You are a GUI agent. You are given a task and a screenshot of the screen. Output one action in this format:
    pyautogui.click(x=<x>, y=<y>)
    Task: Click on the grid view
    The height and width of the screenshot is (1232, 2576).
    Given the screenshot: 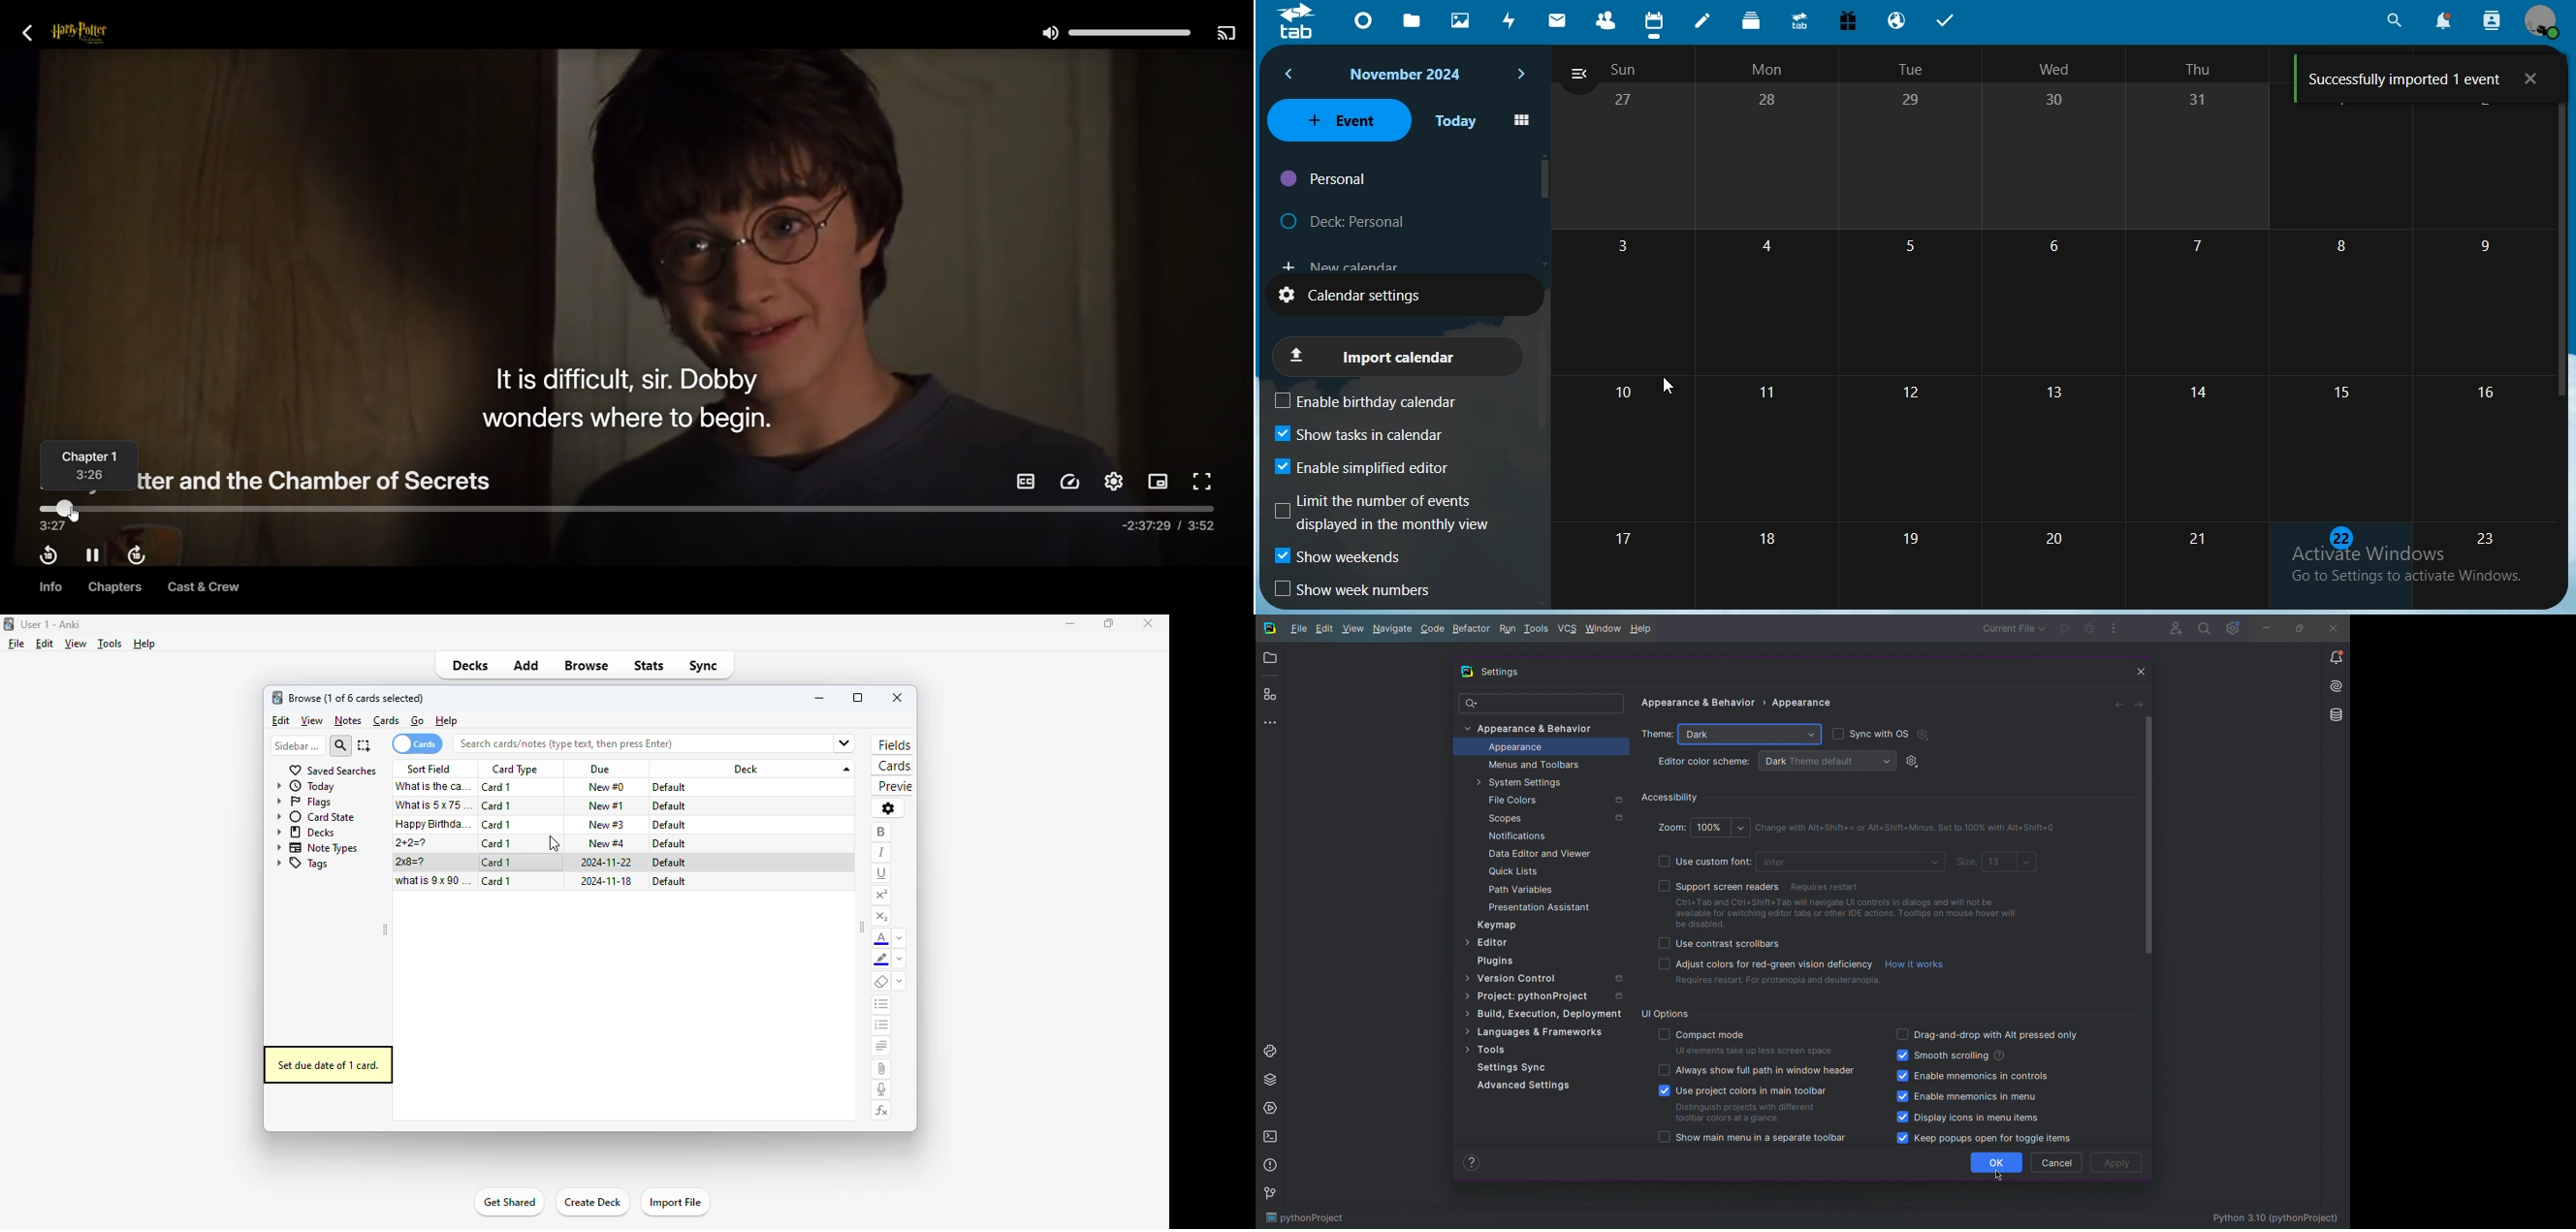 What is the action you would take?
    pyautogui.click(x=1521, y=121)
    